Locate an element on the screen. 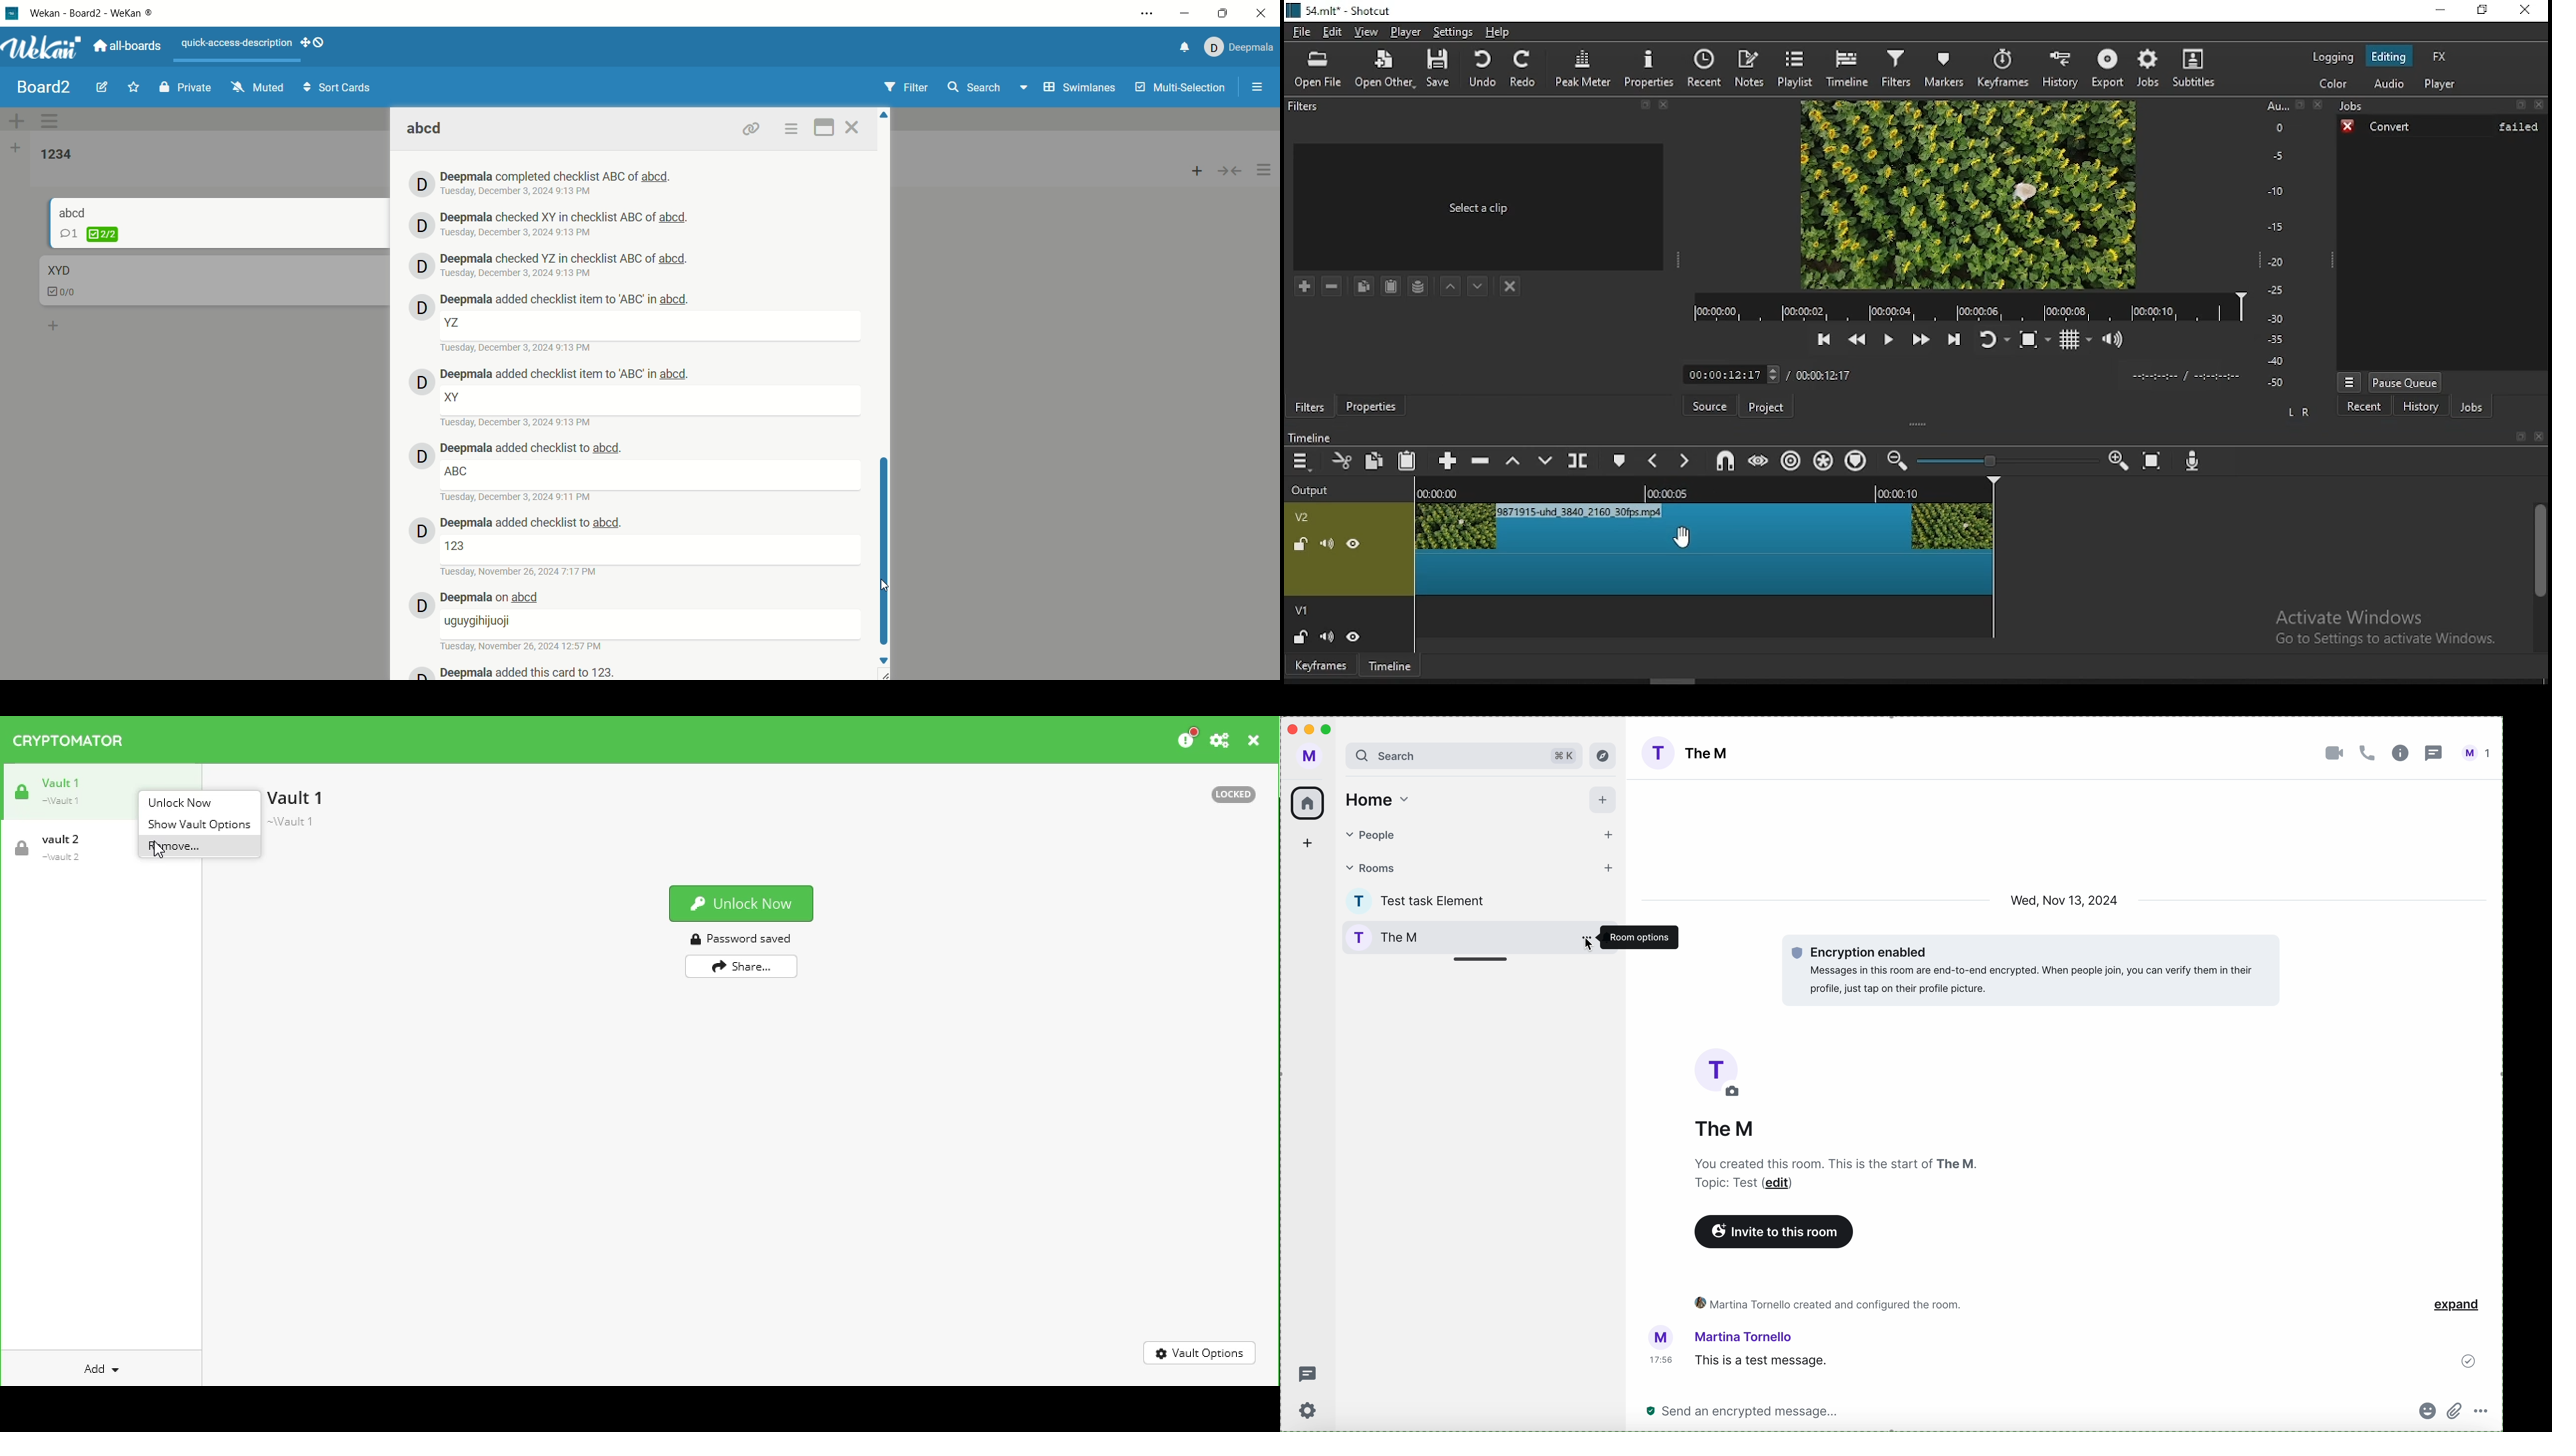 The height and width of the screenshot is (1456, 2576). more options is located at coordinates (2481, 1411).